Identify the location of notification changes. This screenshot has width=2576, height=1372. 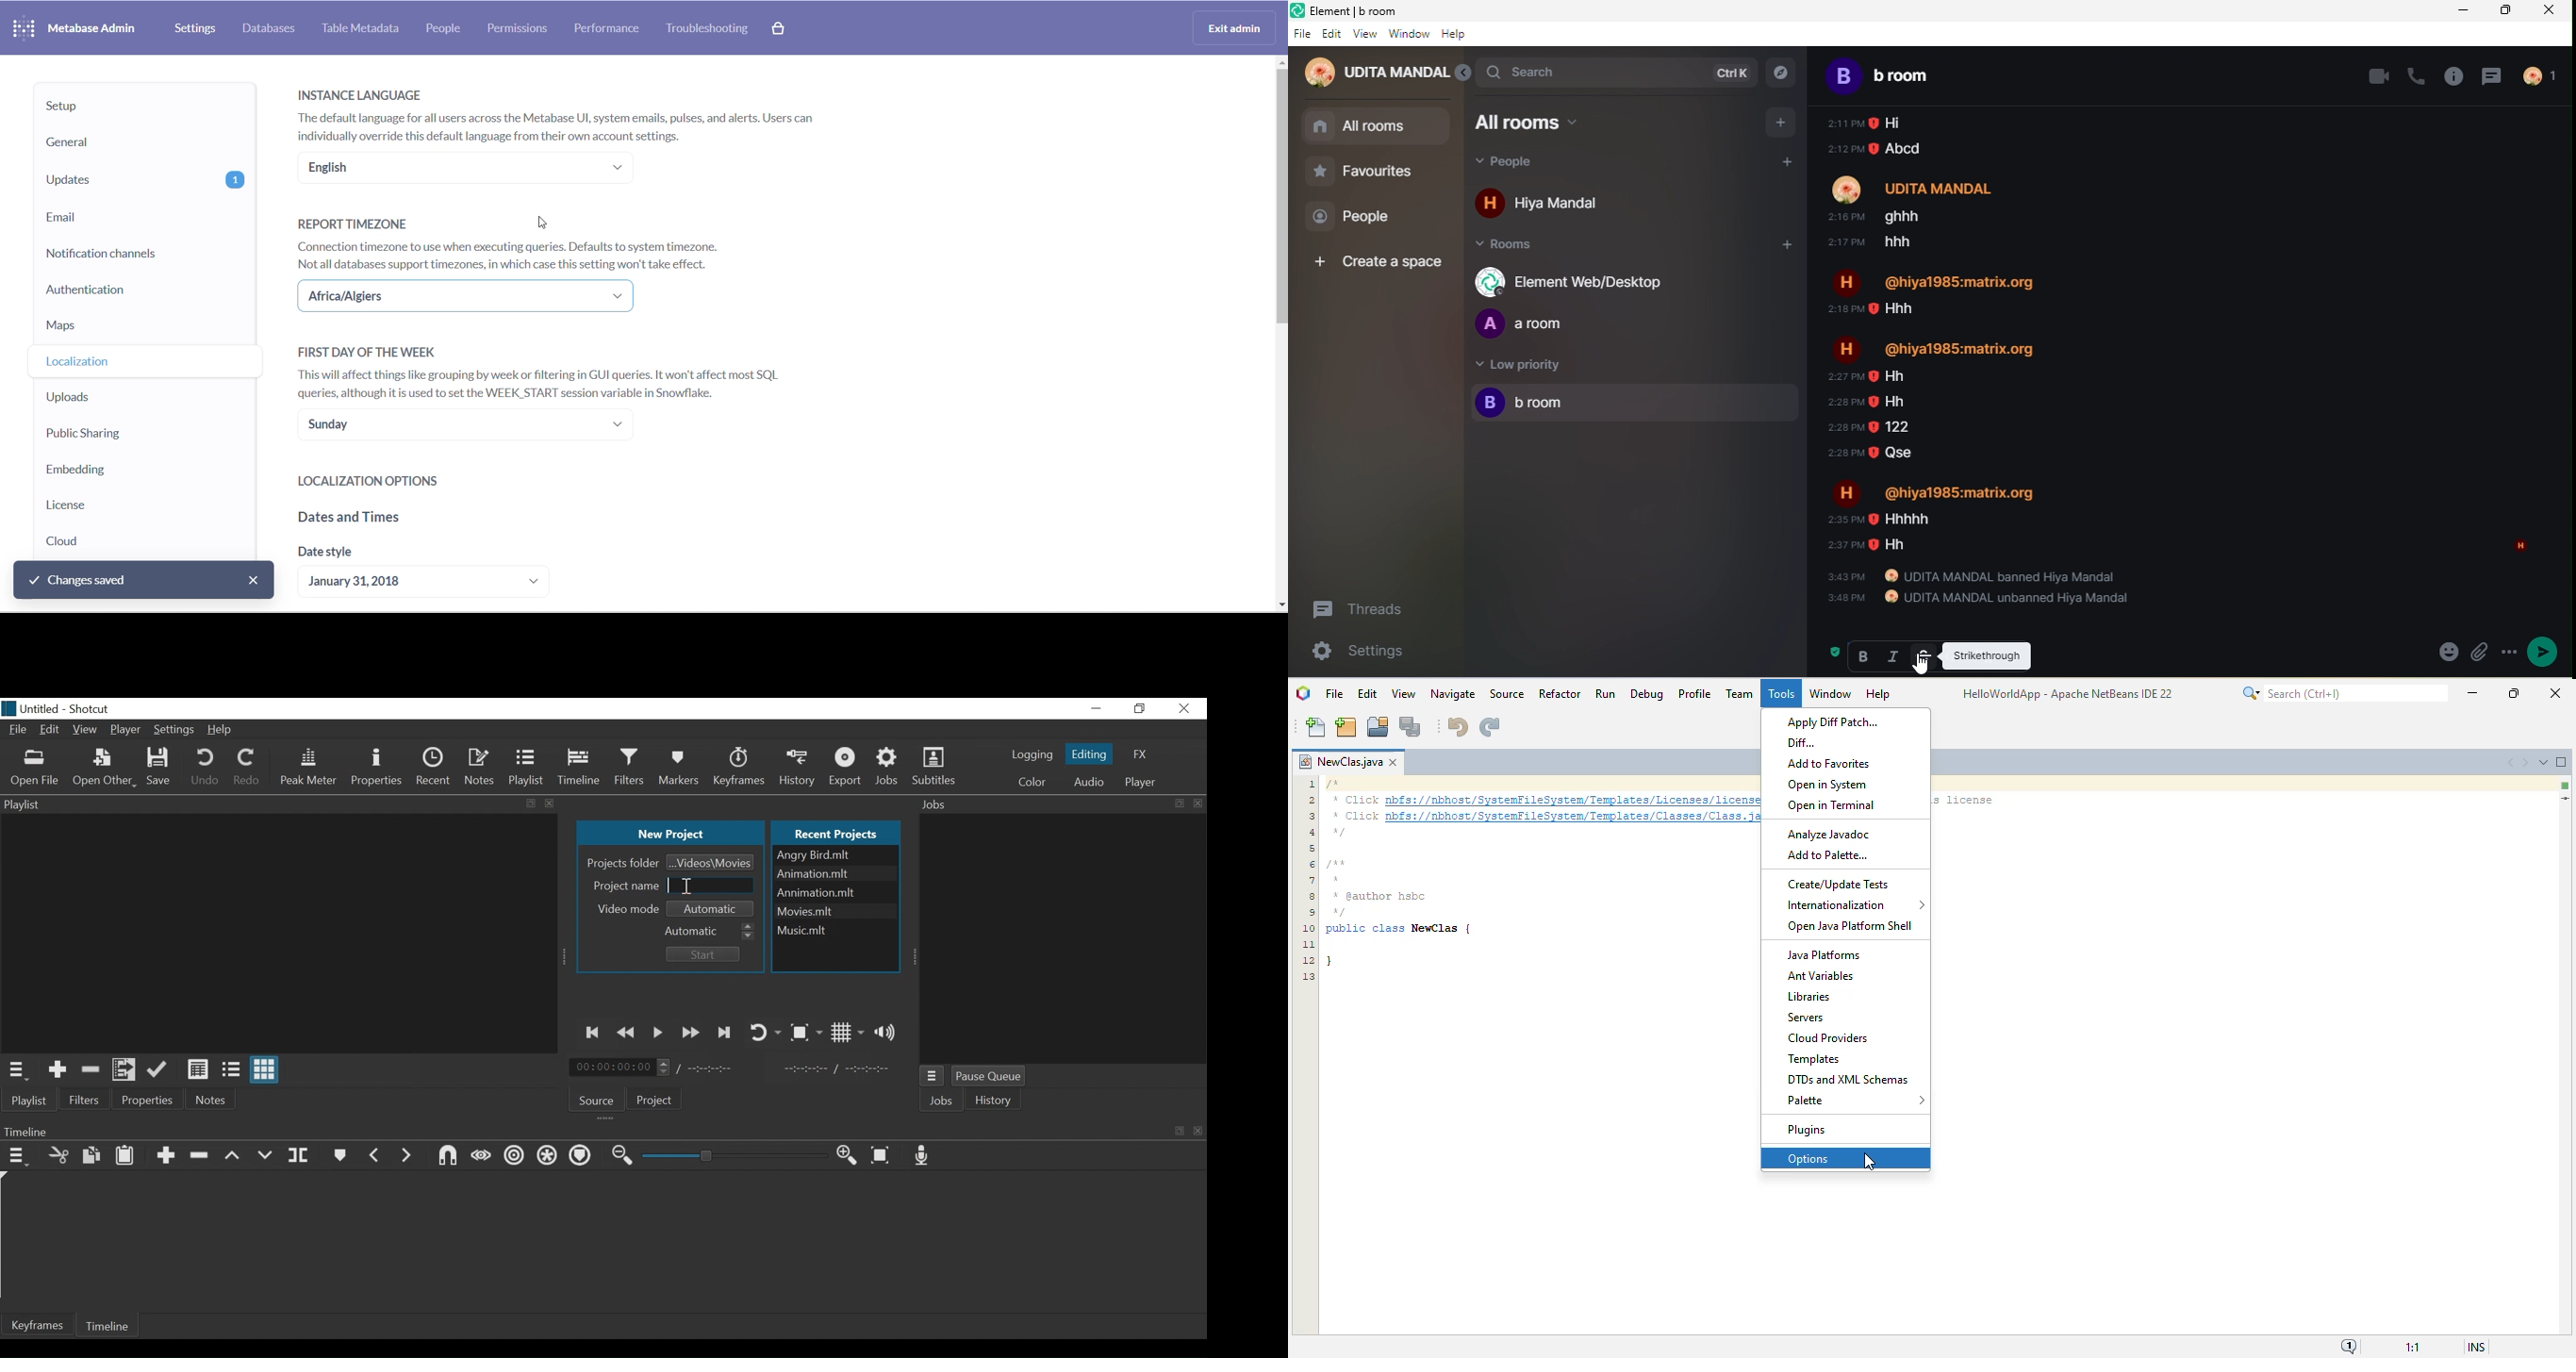
(144, 582).